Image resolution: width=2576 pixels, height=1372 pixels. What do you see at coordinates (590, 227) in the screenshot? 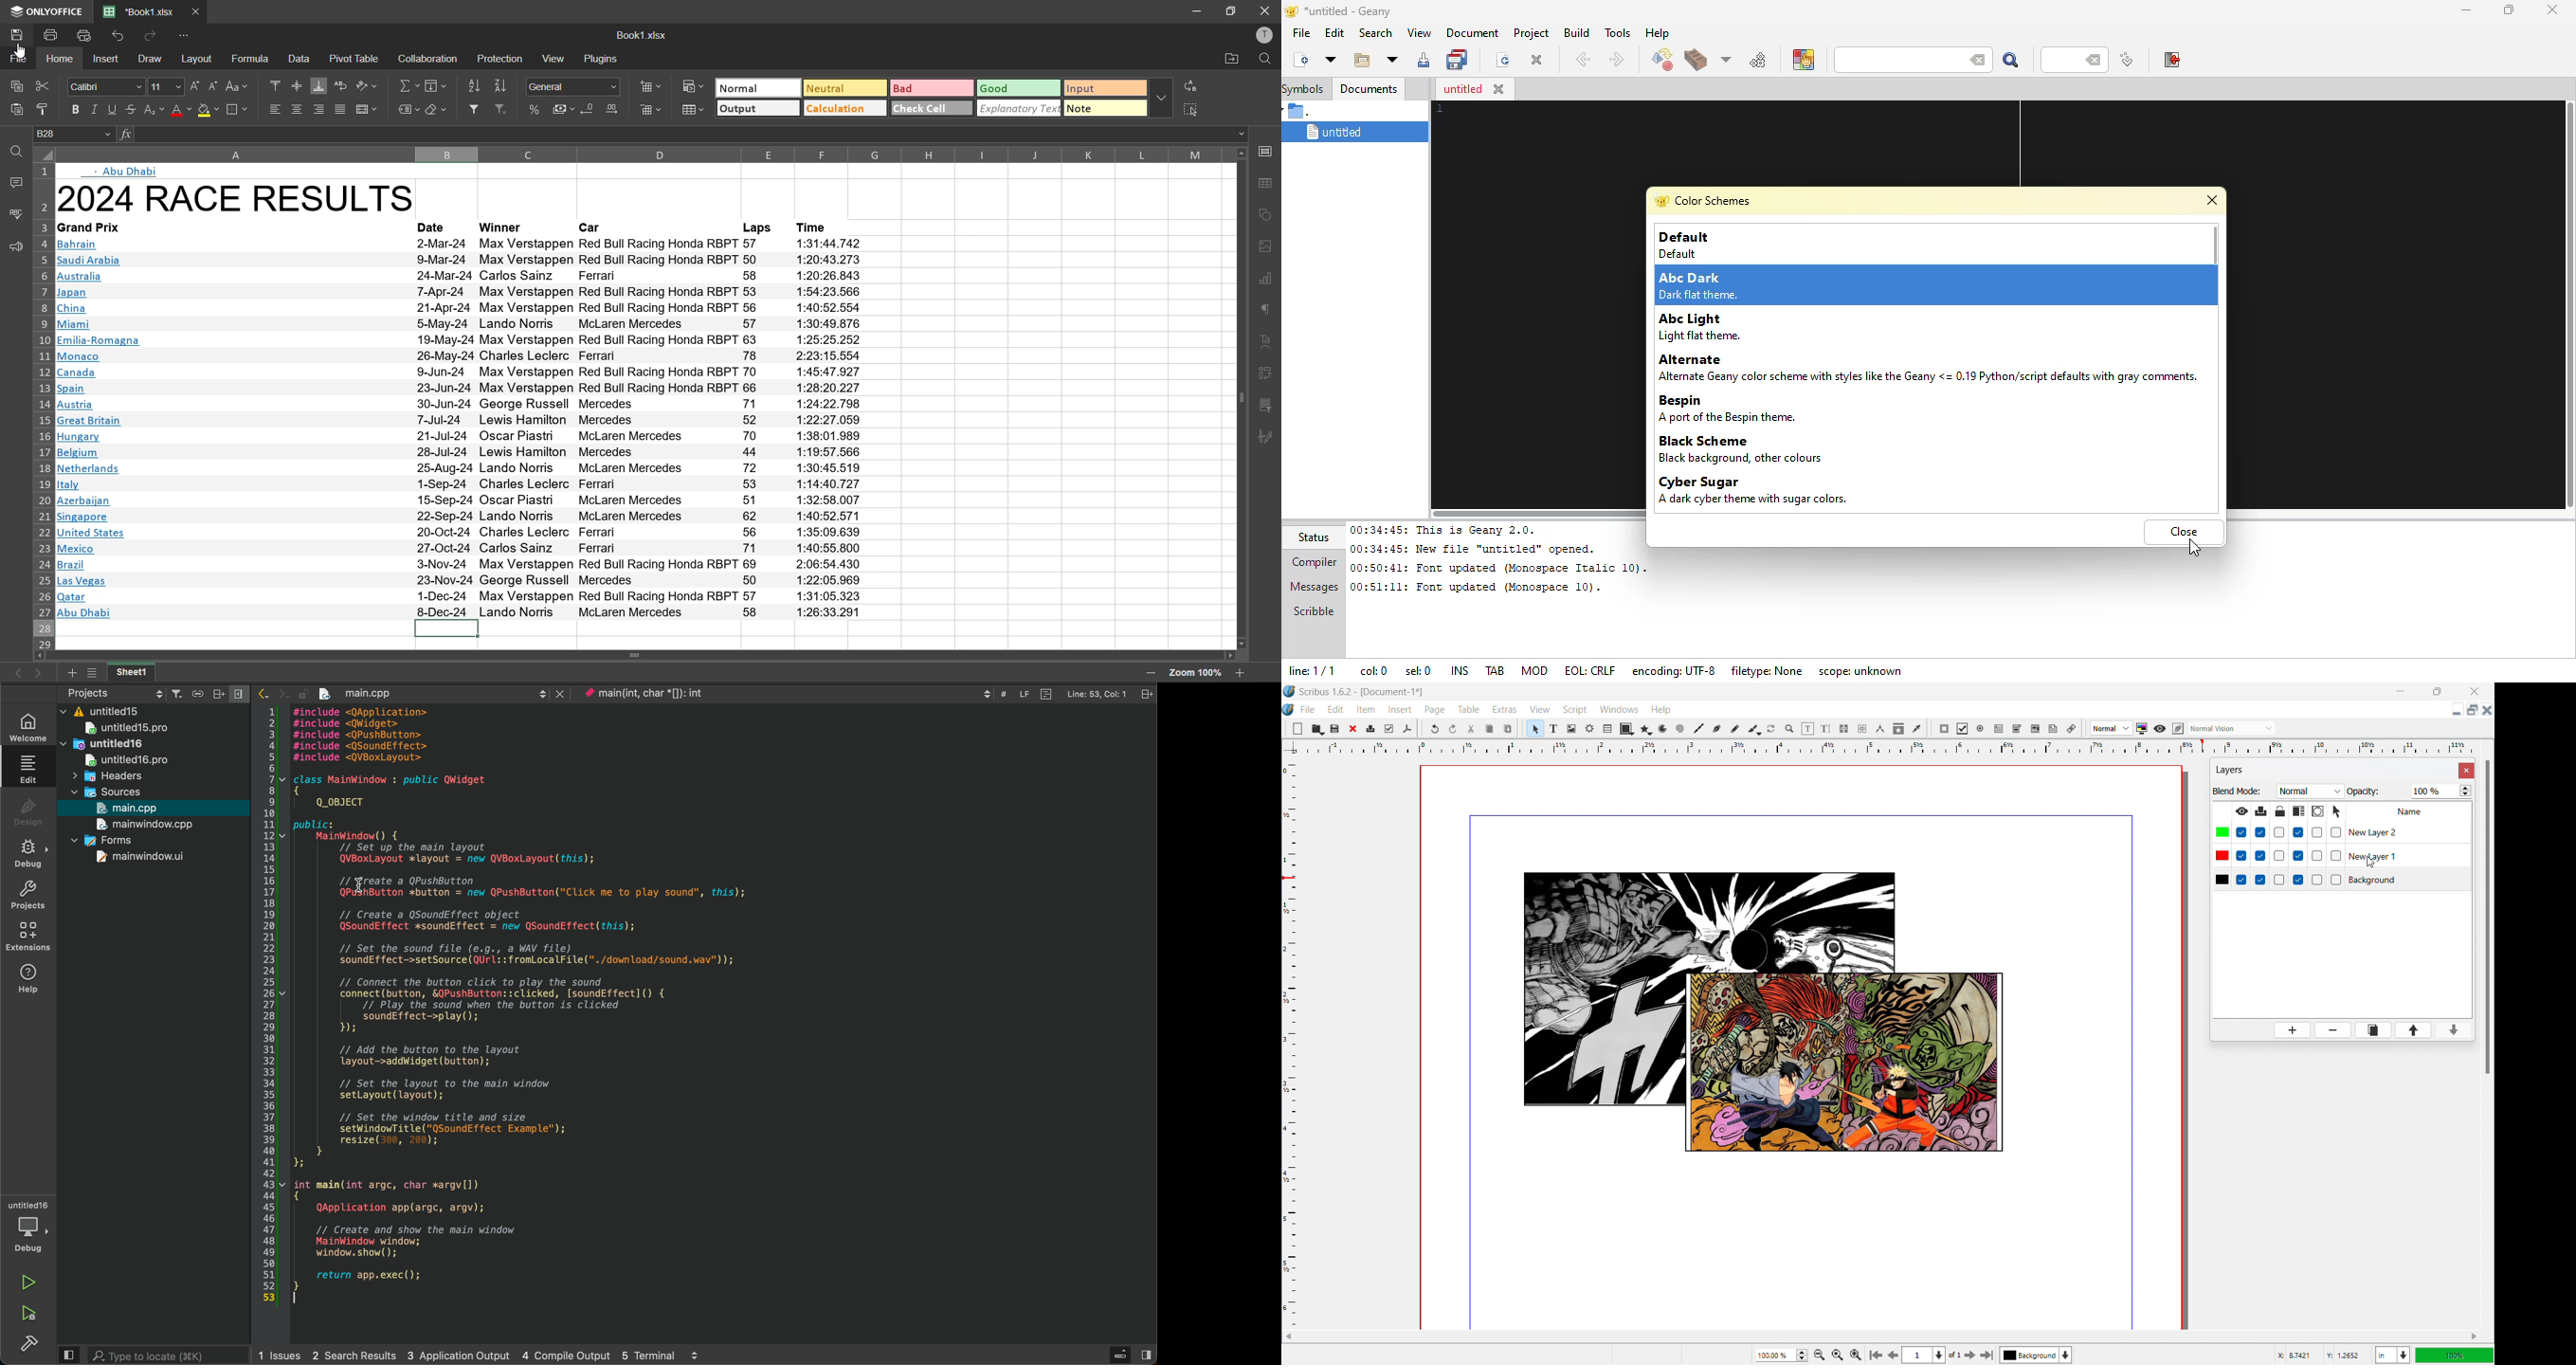
I see `Car` at bounding box center [590, 227].